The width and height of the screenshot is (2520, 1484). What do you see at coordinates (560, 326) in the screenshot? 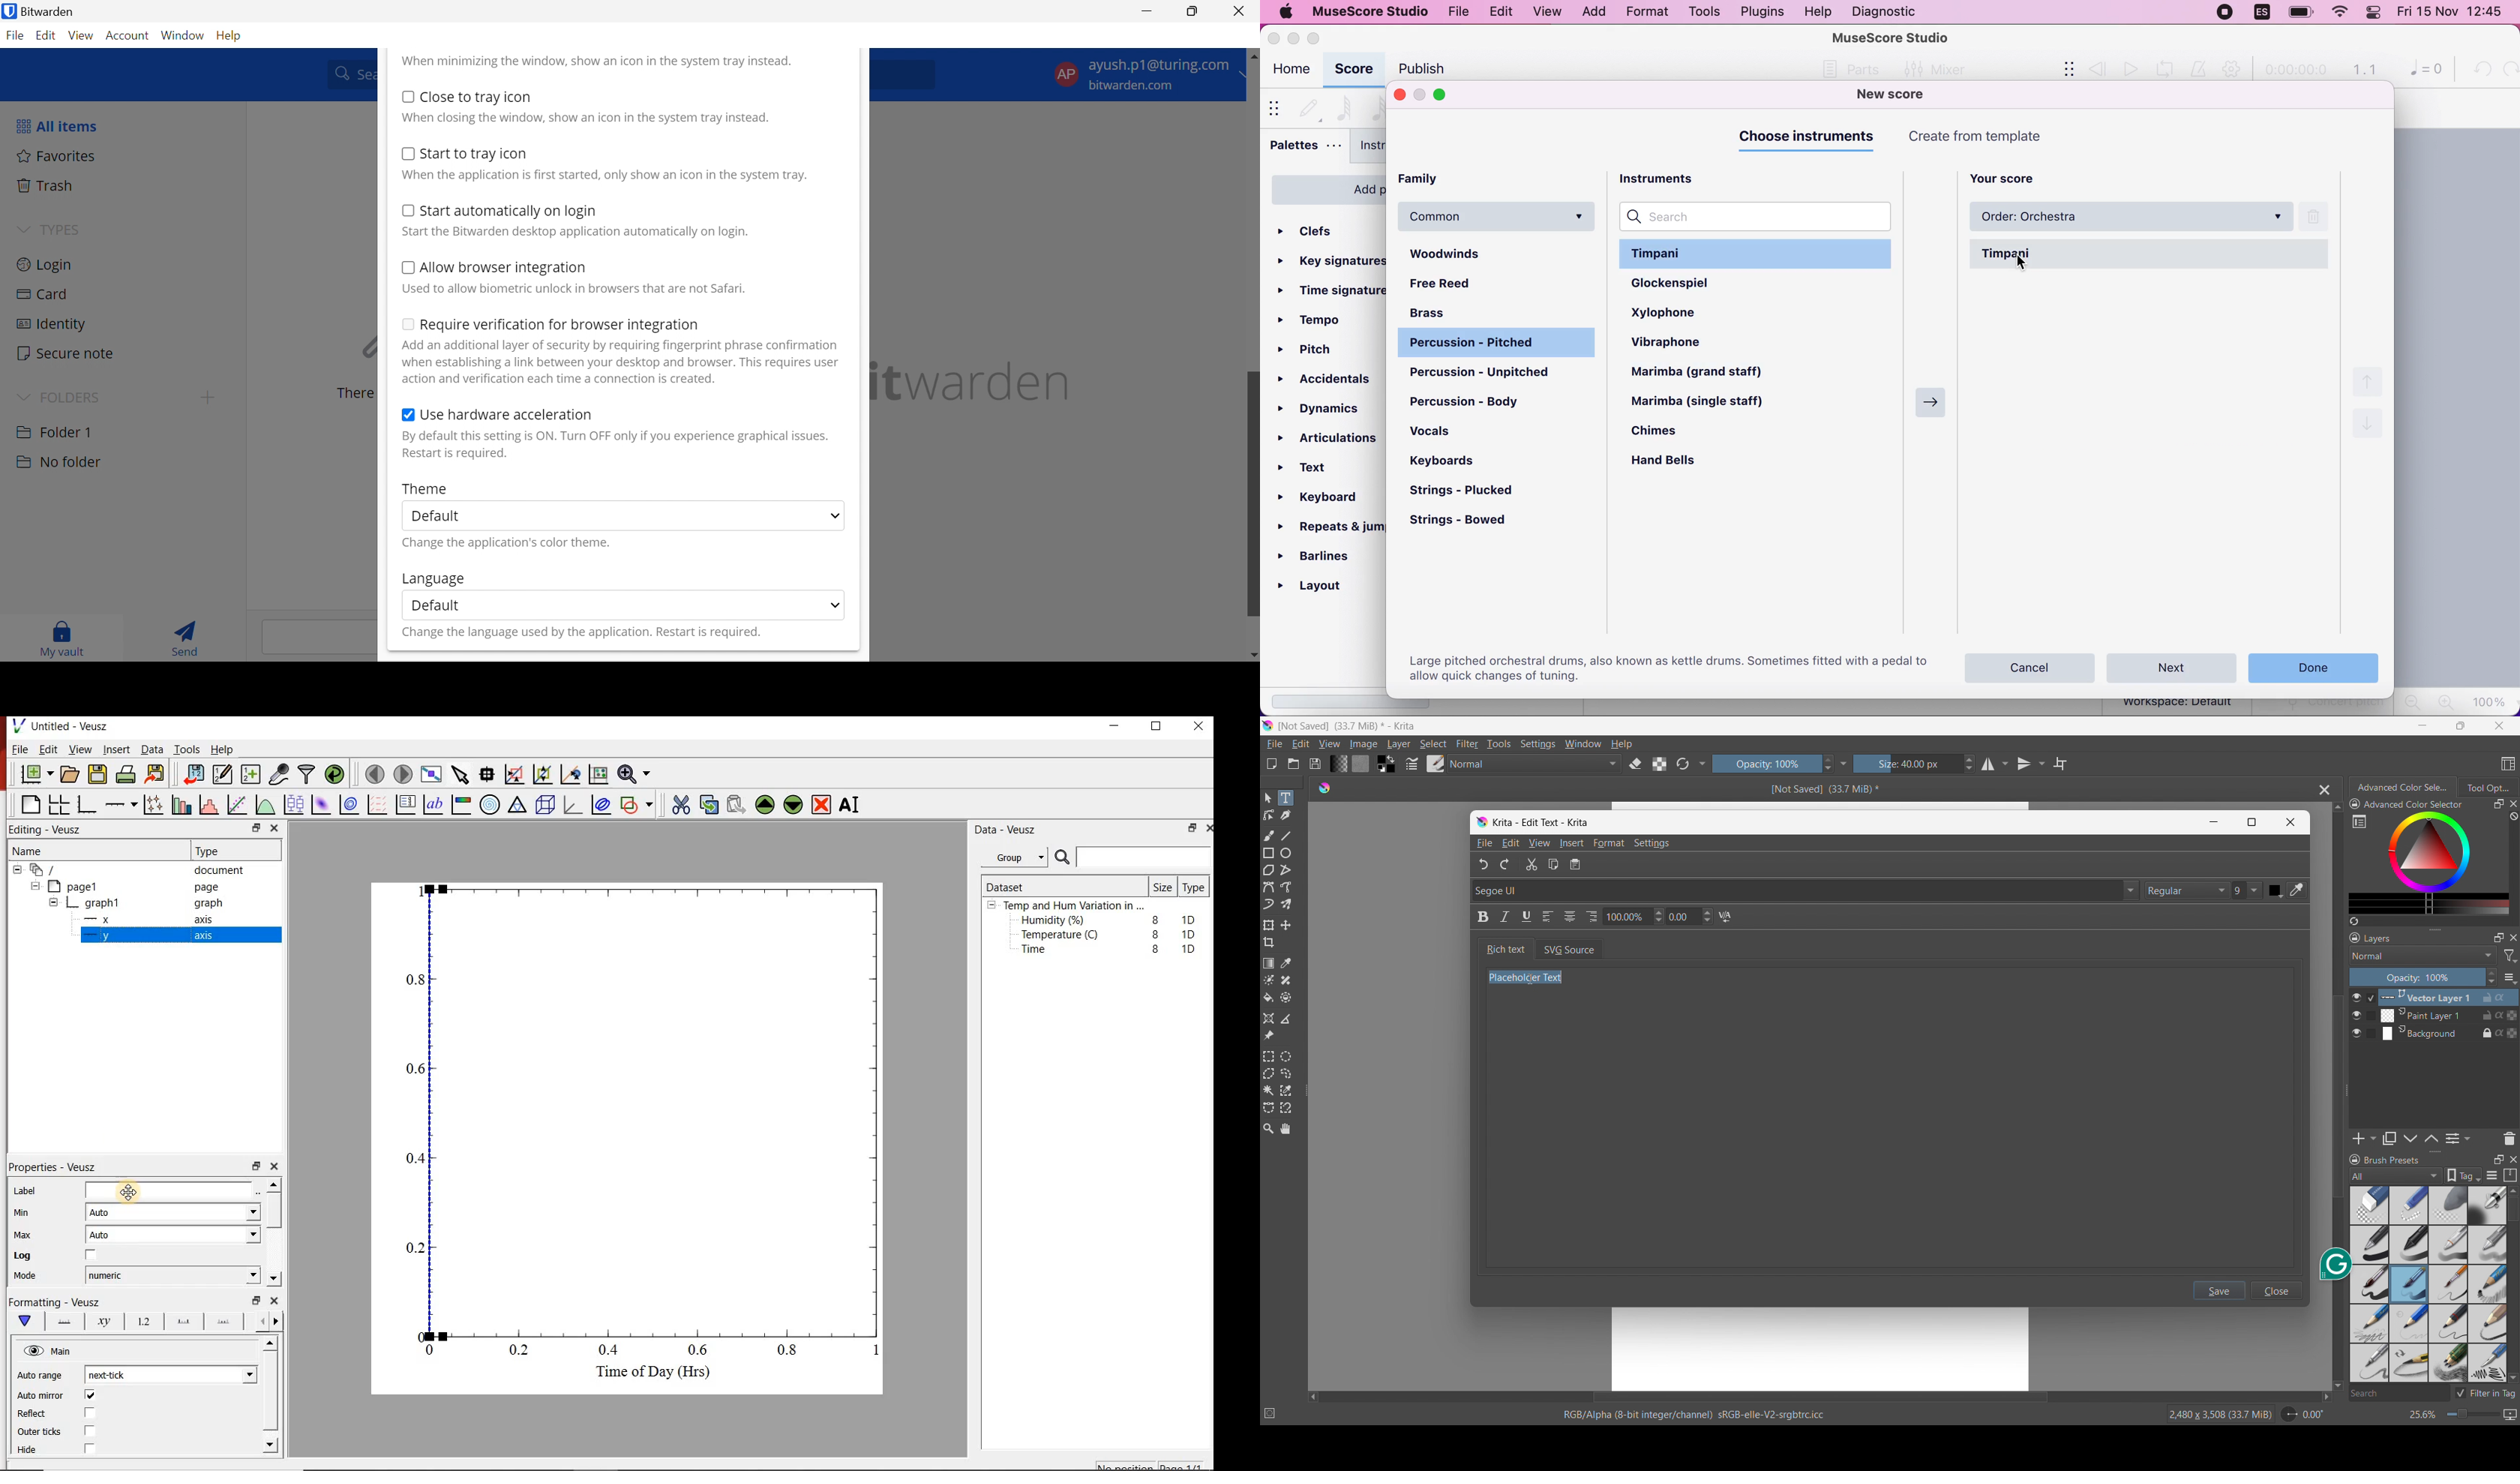
I see `Require verification for browser intgretion` at bounding box center [560, 326].